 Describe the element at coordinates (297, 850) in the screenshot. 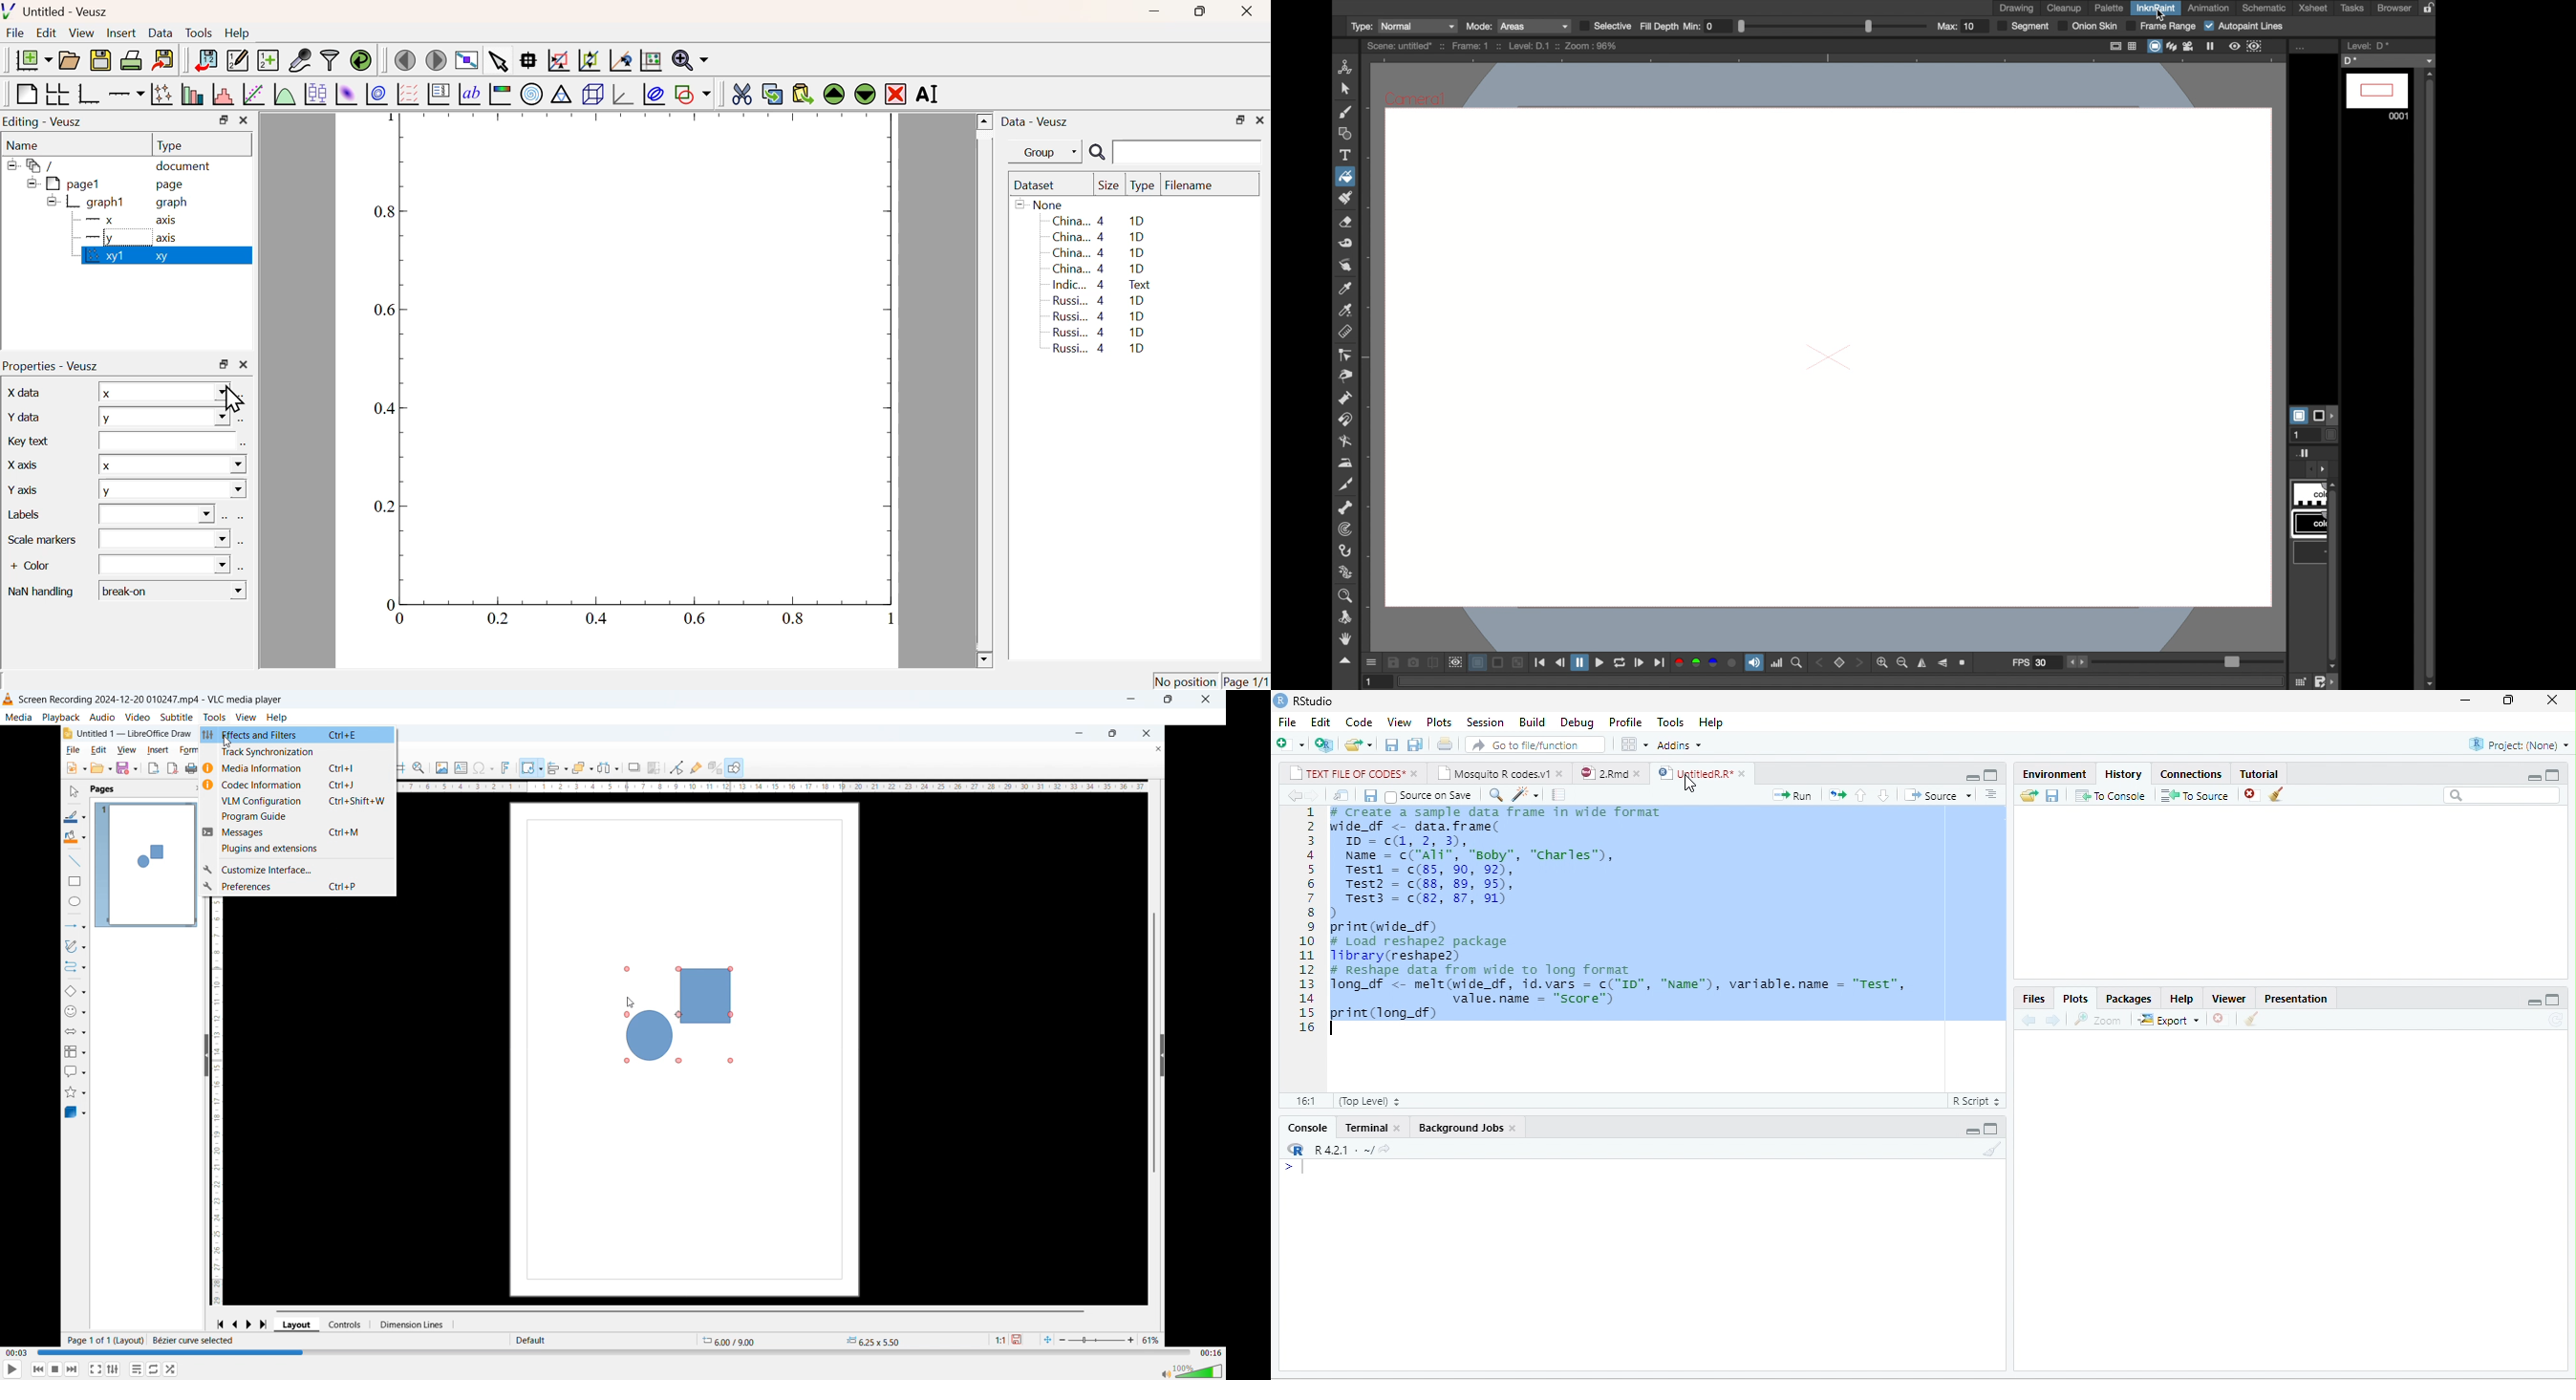

I see `Plugins and extensions ` at that location.